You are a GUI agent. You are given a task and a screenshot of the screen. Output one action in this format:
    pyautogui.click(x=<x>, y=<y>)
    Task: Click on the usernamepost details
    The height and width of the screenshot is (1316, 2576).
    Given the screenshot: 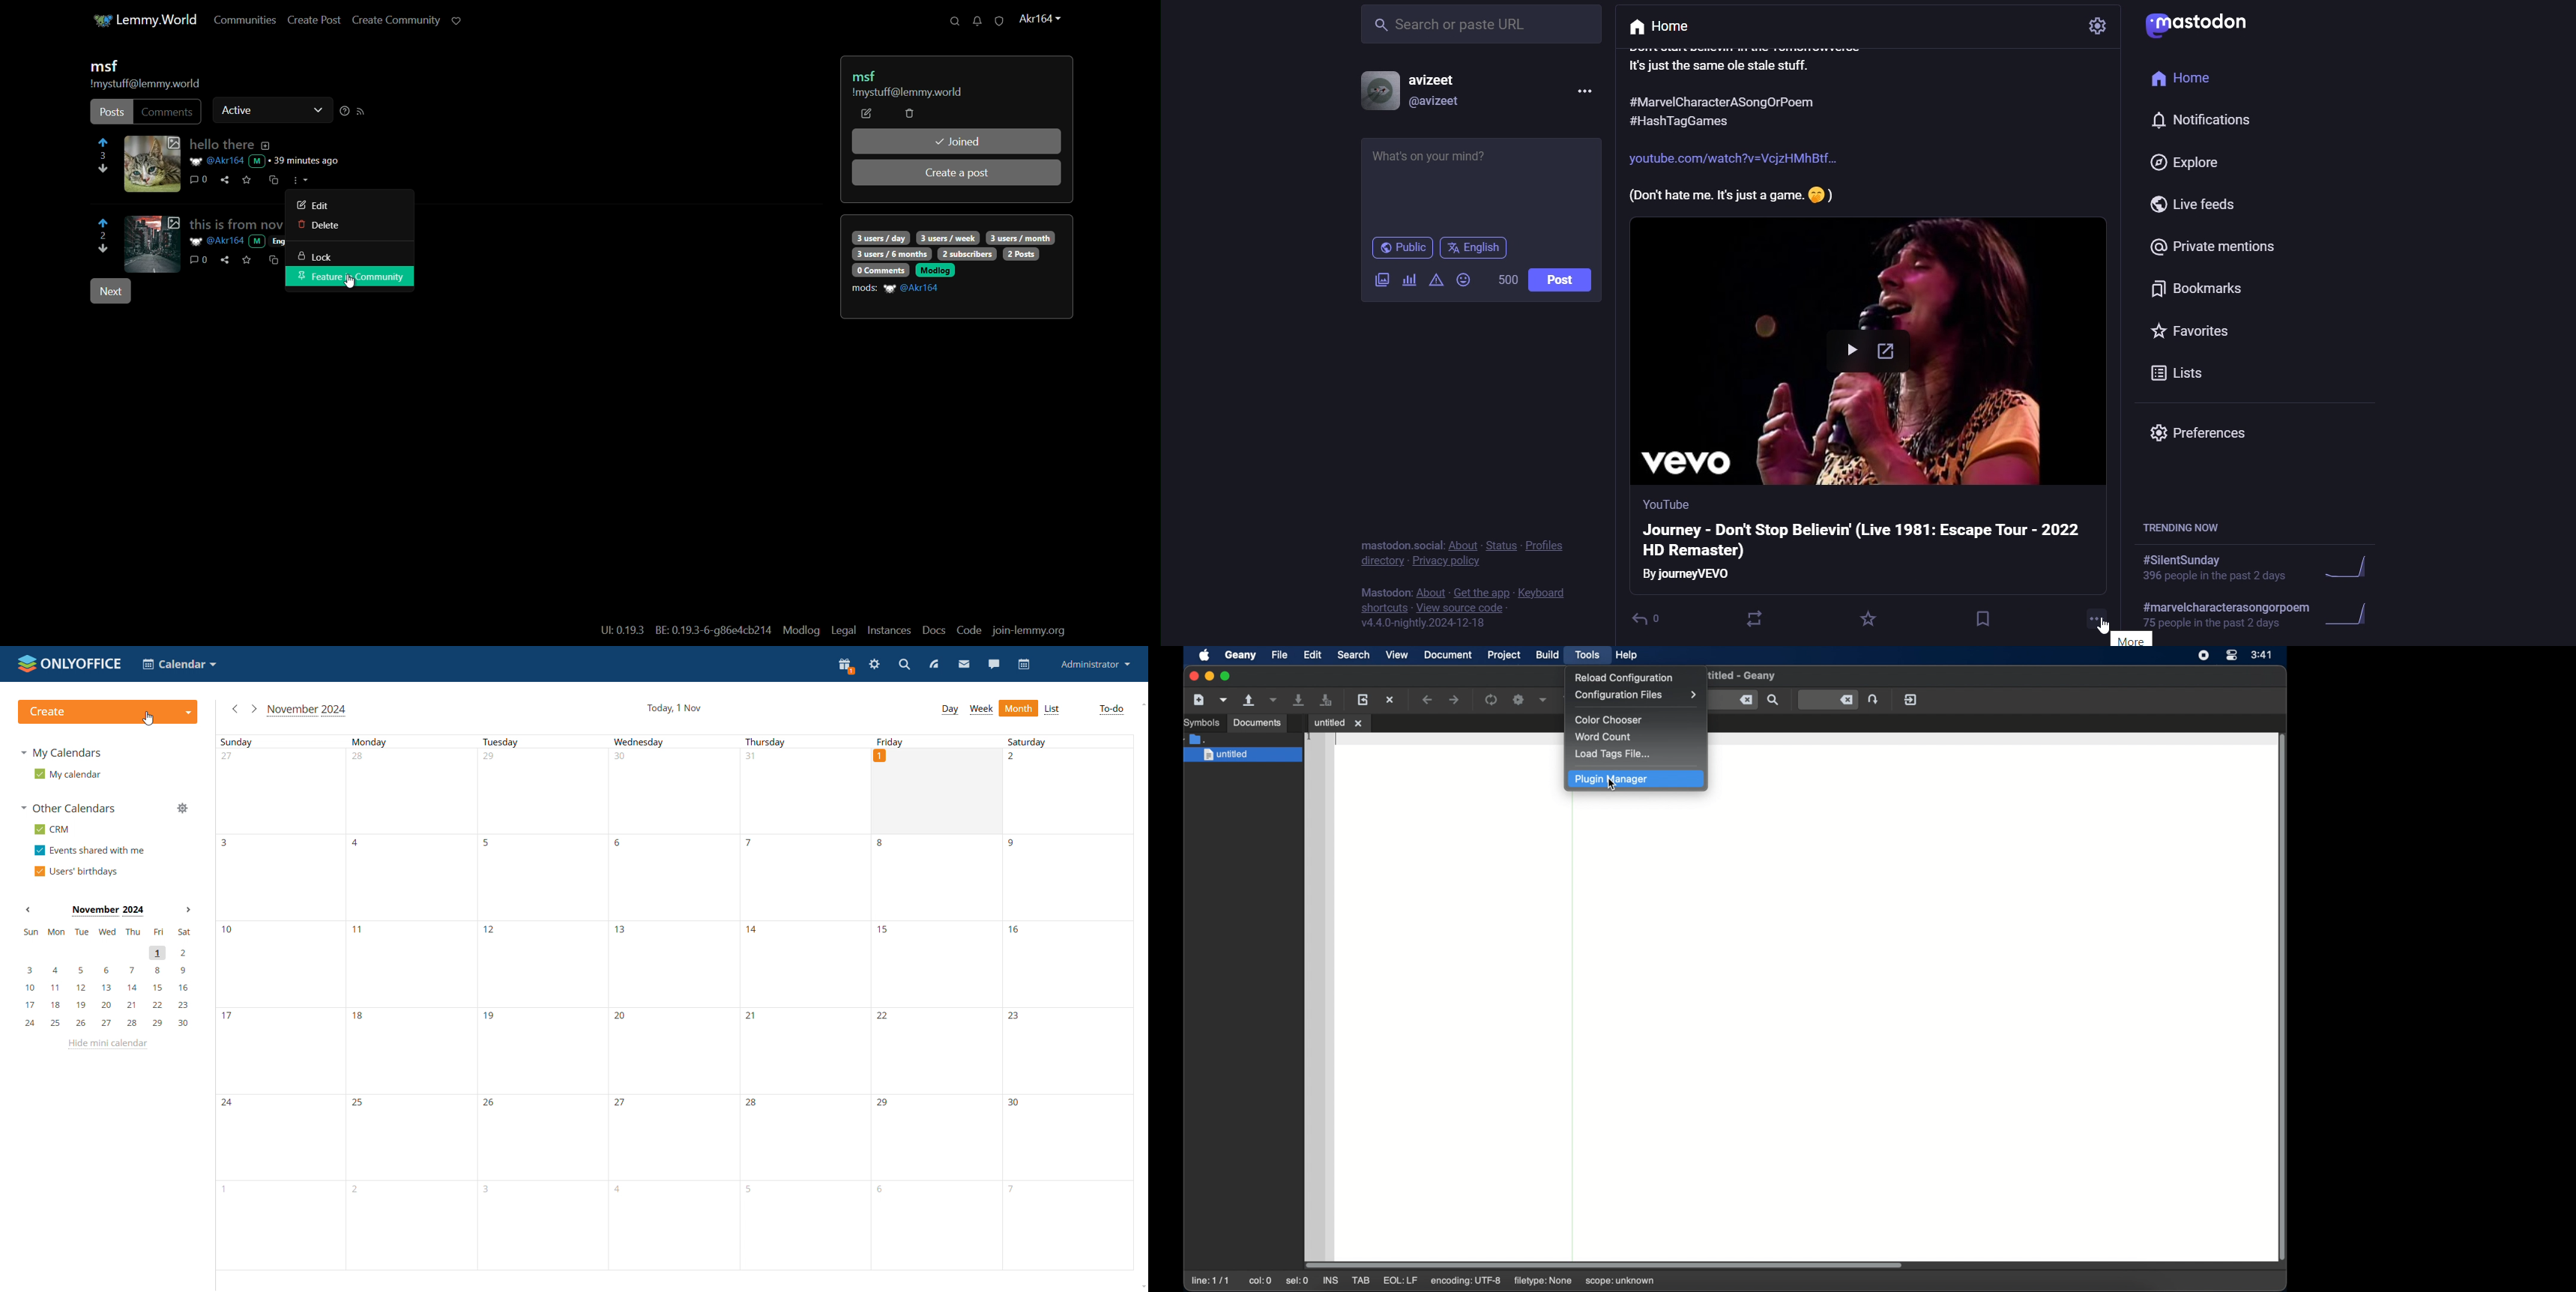 What is the action you would take?
    pyautogui.click(x=267, y=161)
    